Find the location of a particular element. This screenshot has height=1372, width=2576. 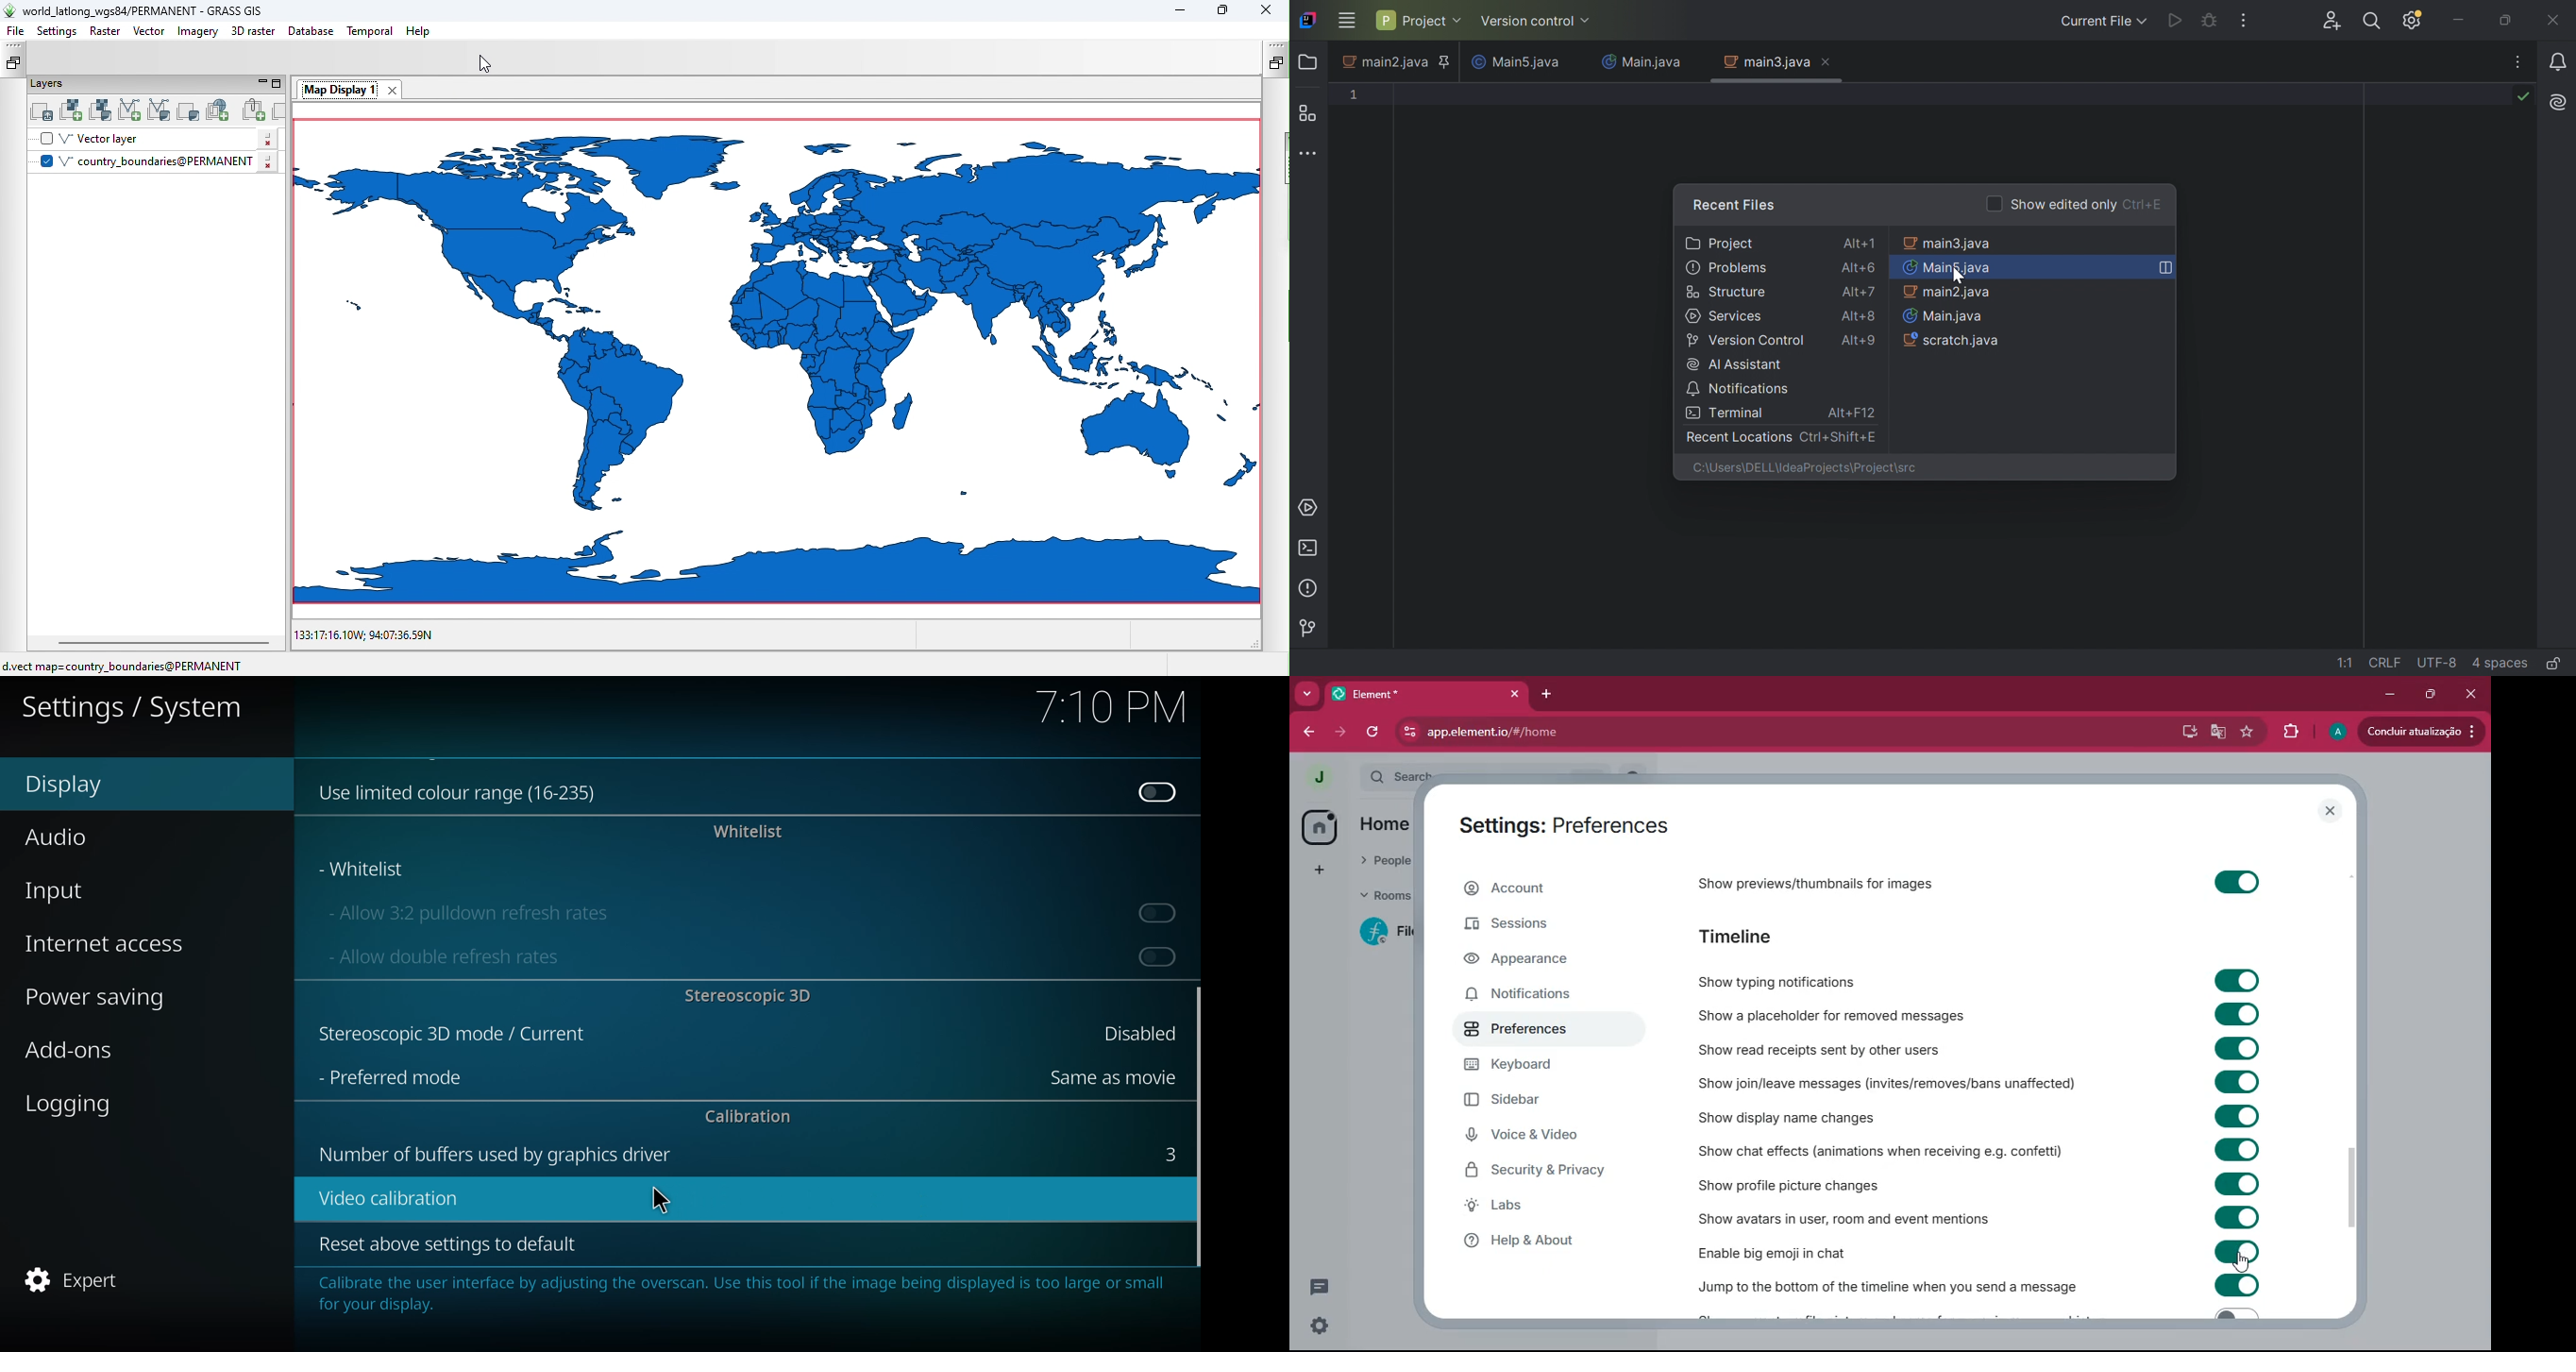

expert is located at coordinates (69, 1281).